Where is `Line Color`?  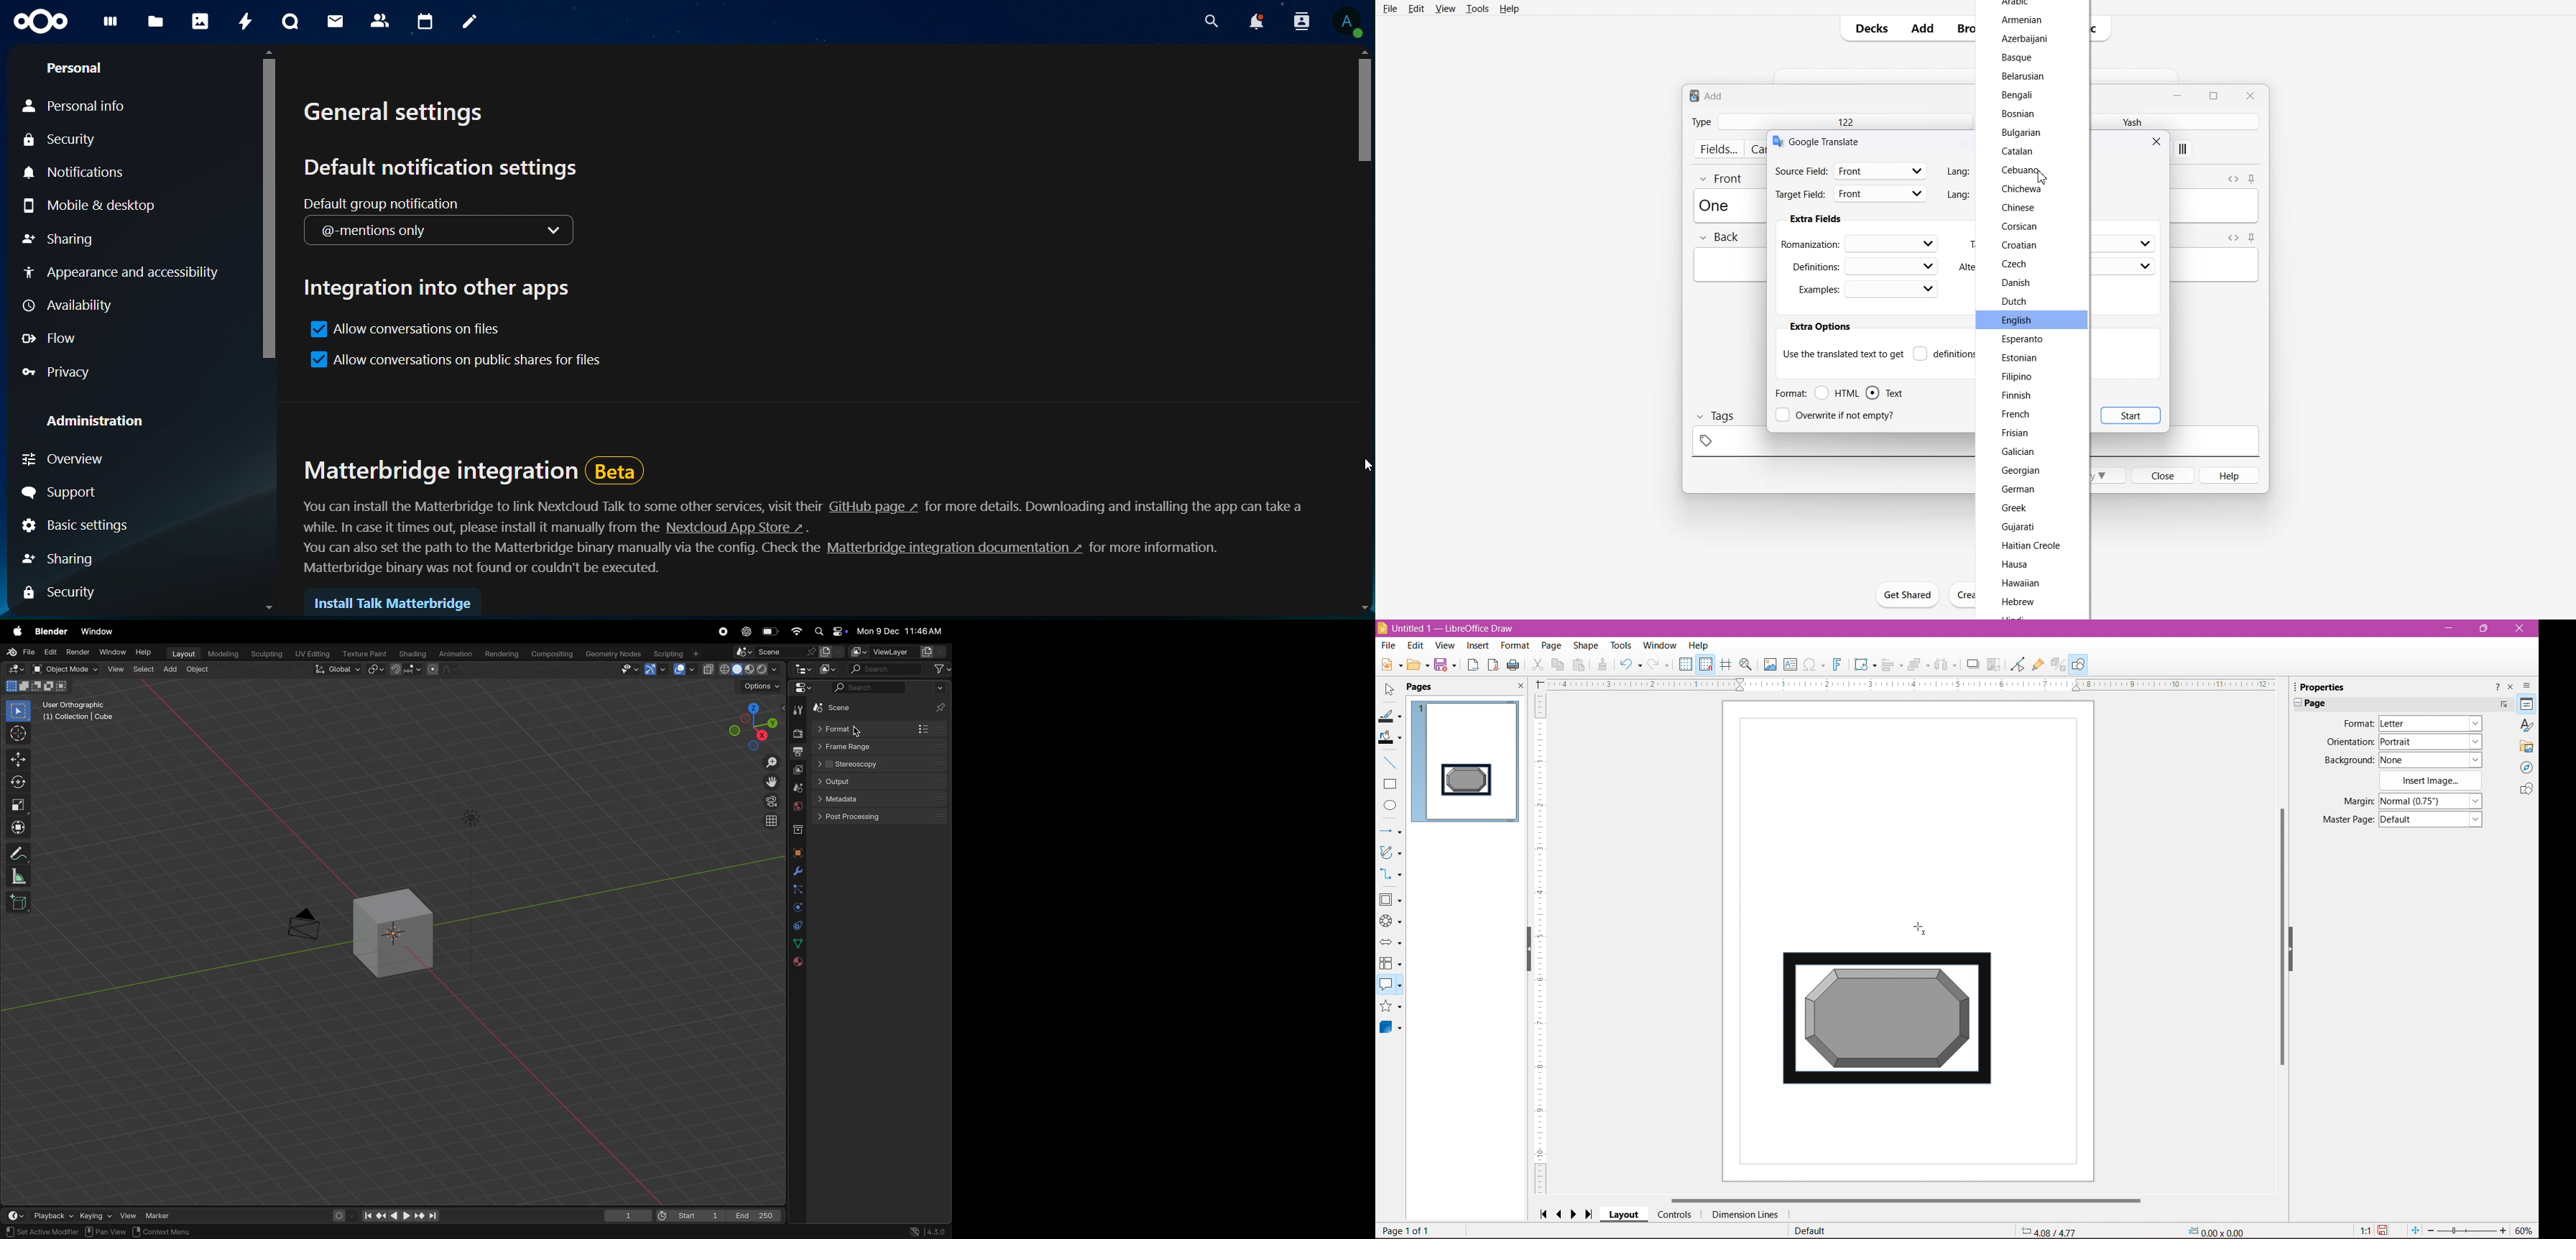
Line Color is located at coordinates (1391, 717).